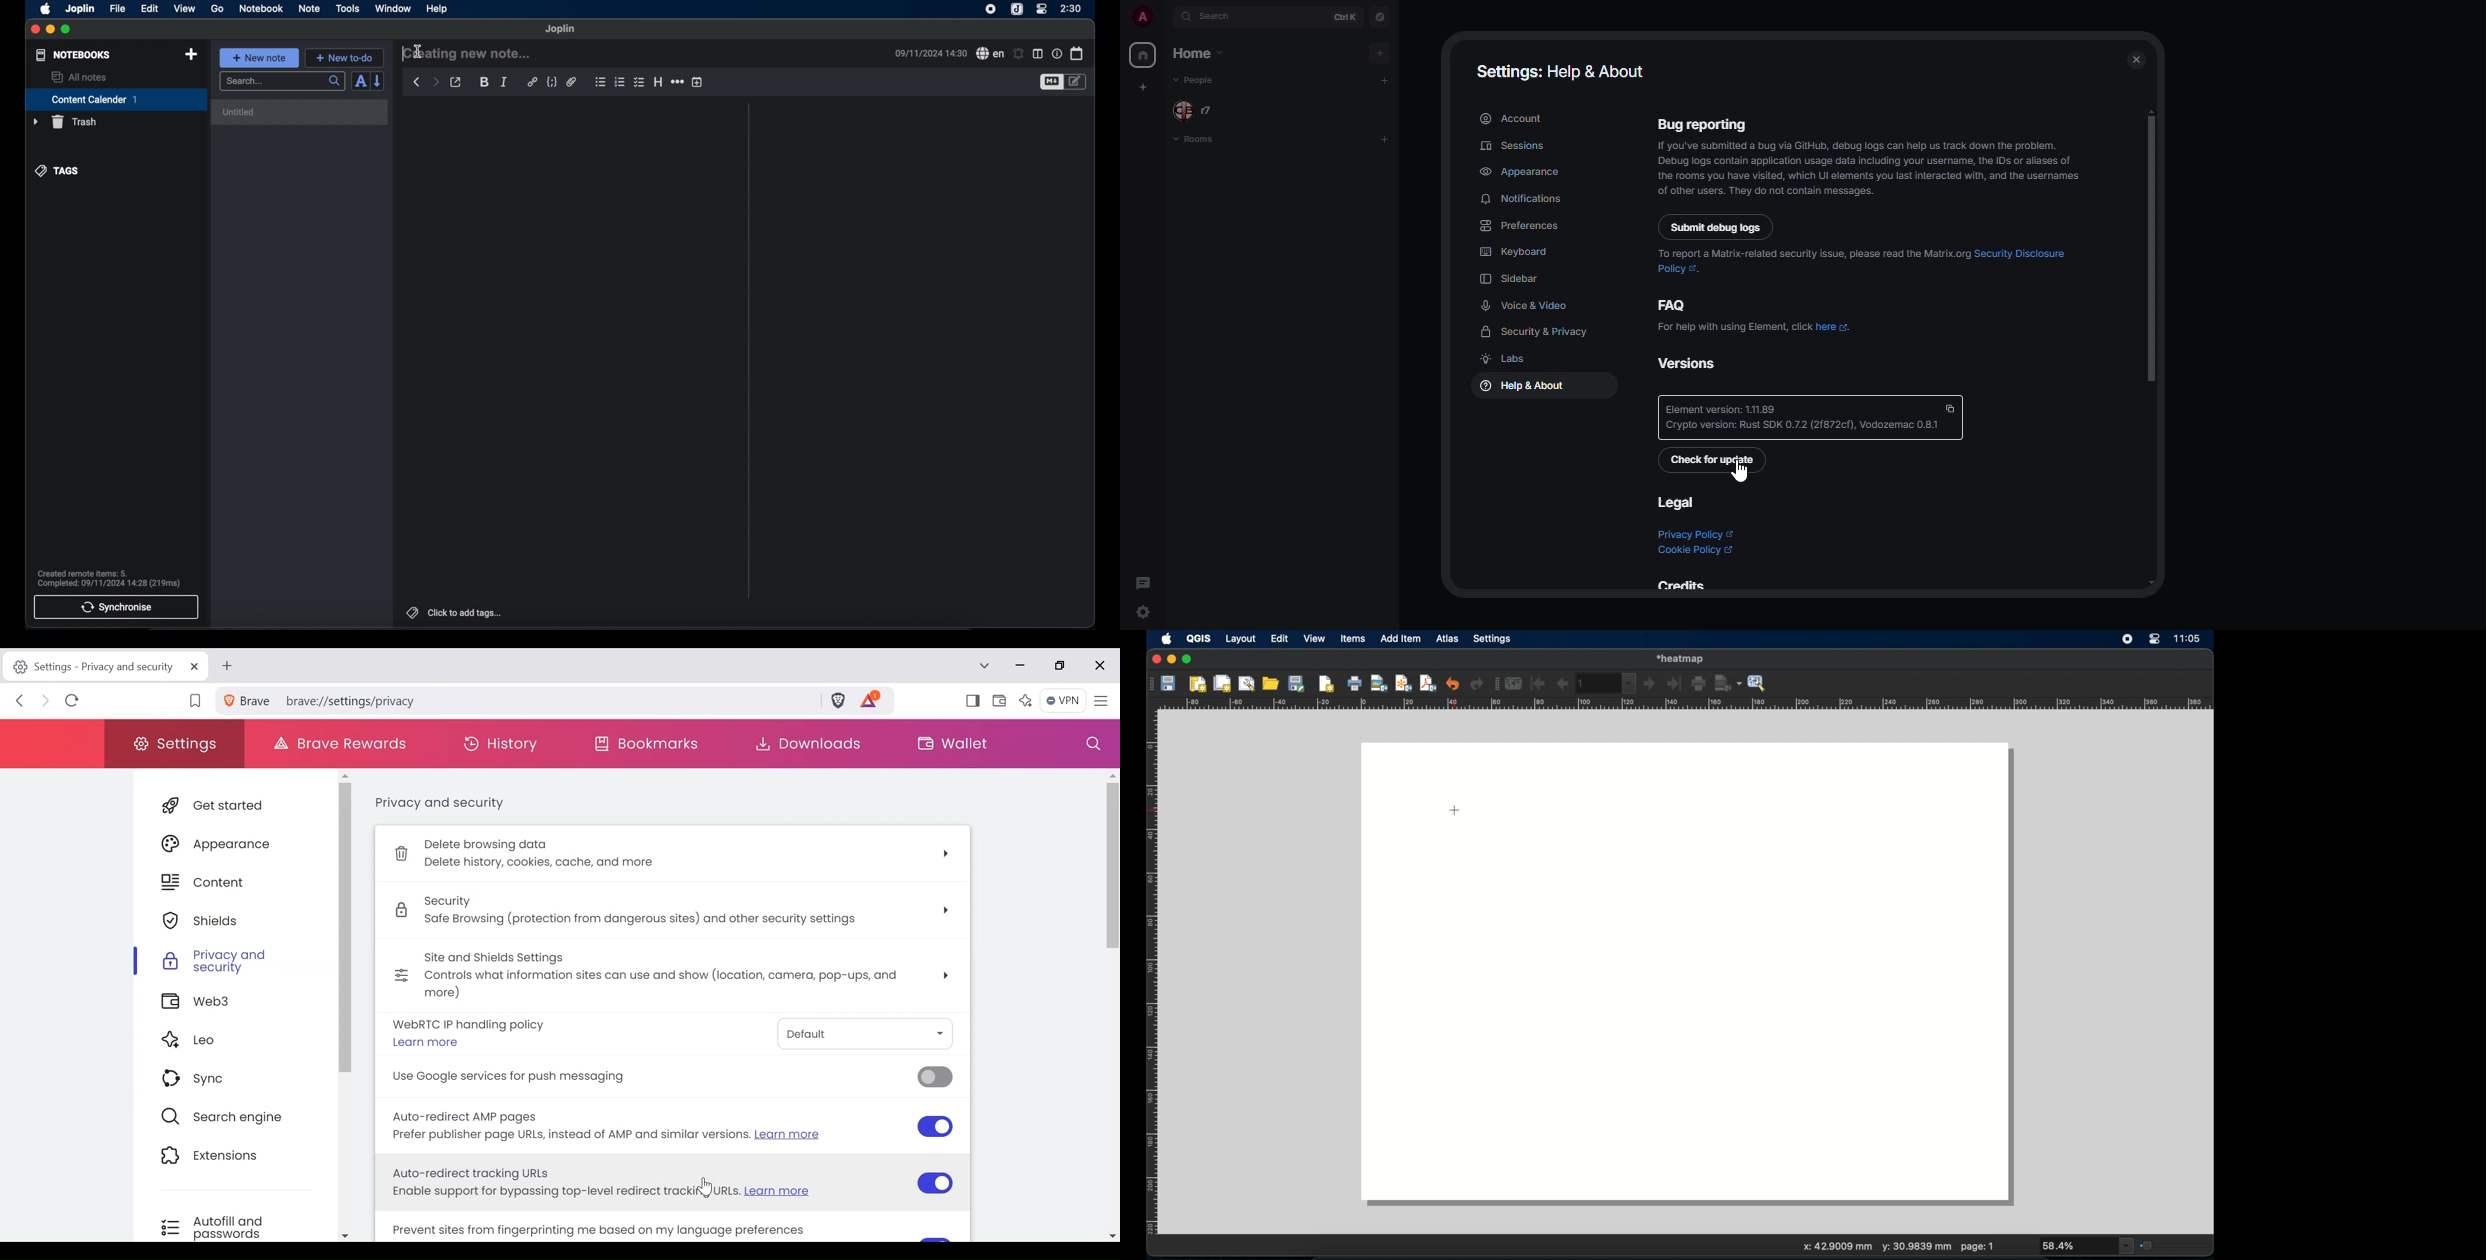 This screenshot has width=2492, height=1260. What do you see at coordinates (1867, 258) in the screenshot?
I see `to report a matrix-related security issue, please read the matrix.org security disclosure policy` at bounding box center [1867, 258].